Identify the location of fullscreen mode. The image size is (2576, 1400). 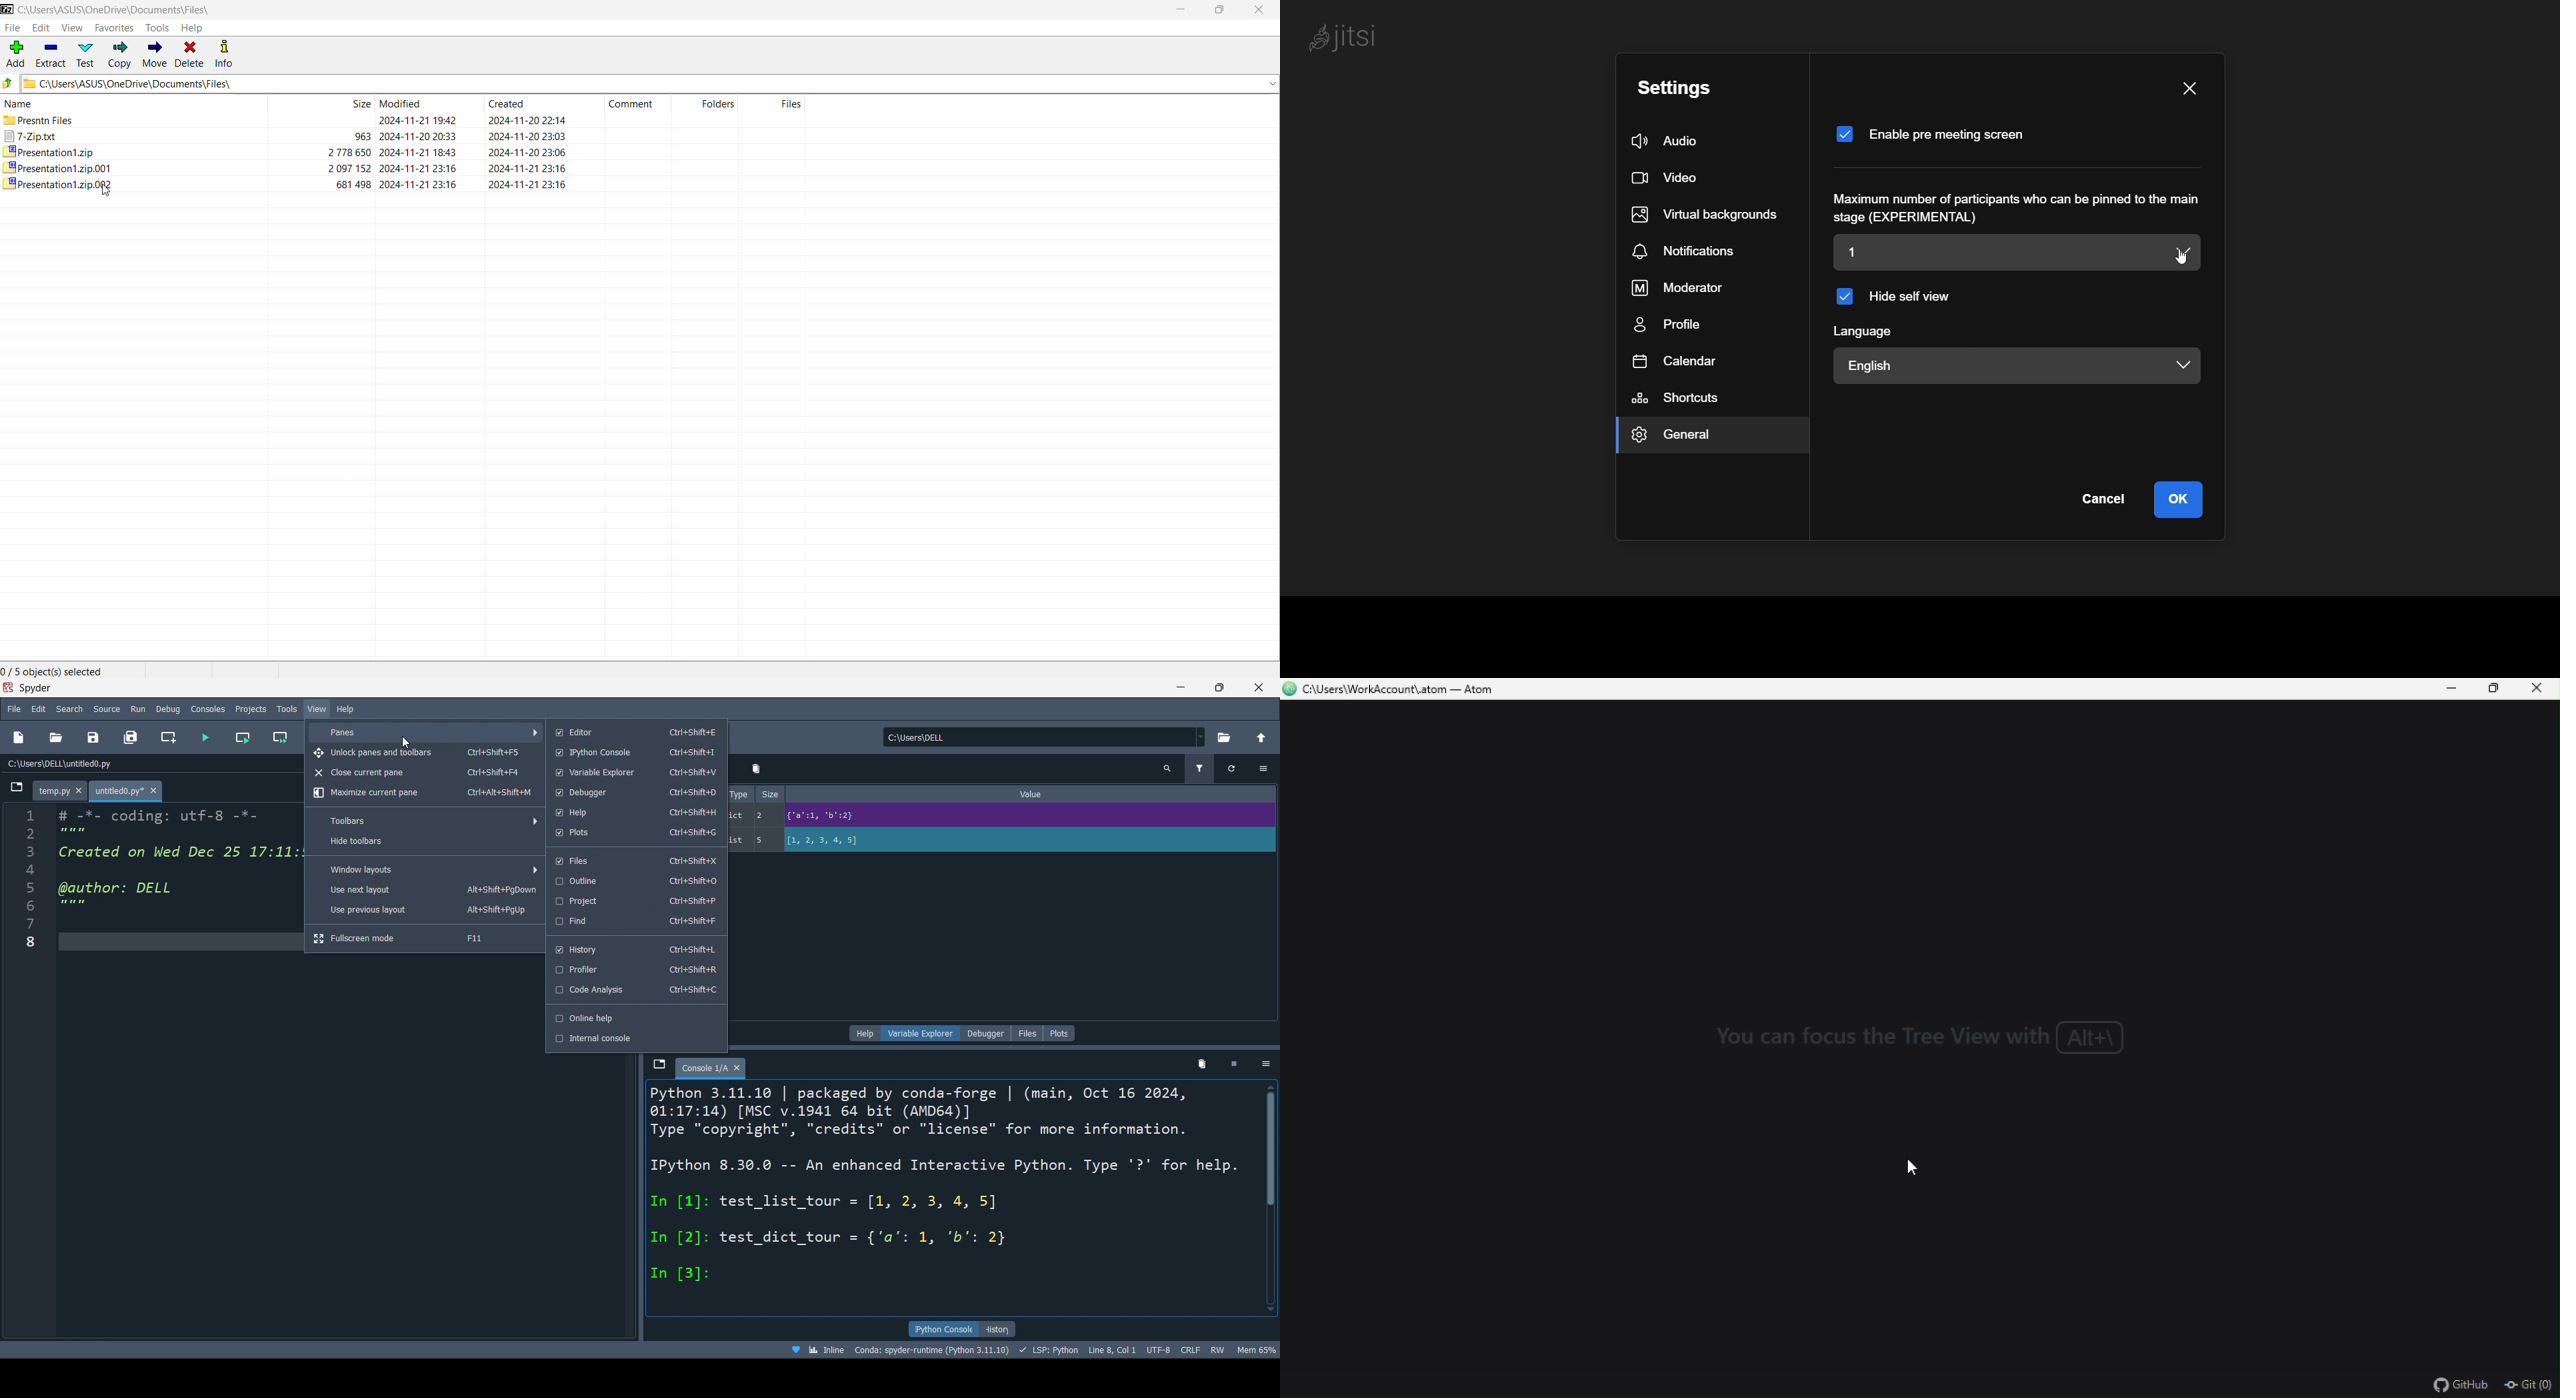
(419, 937).